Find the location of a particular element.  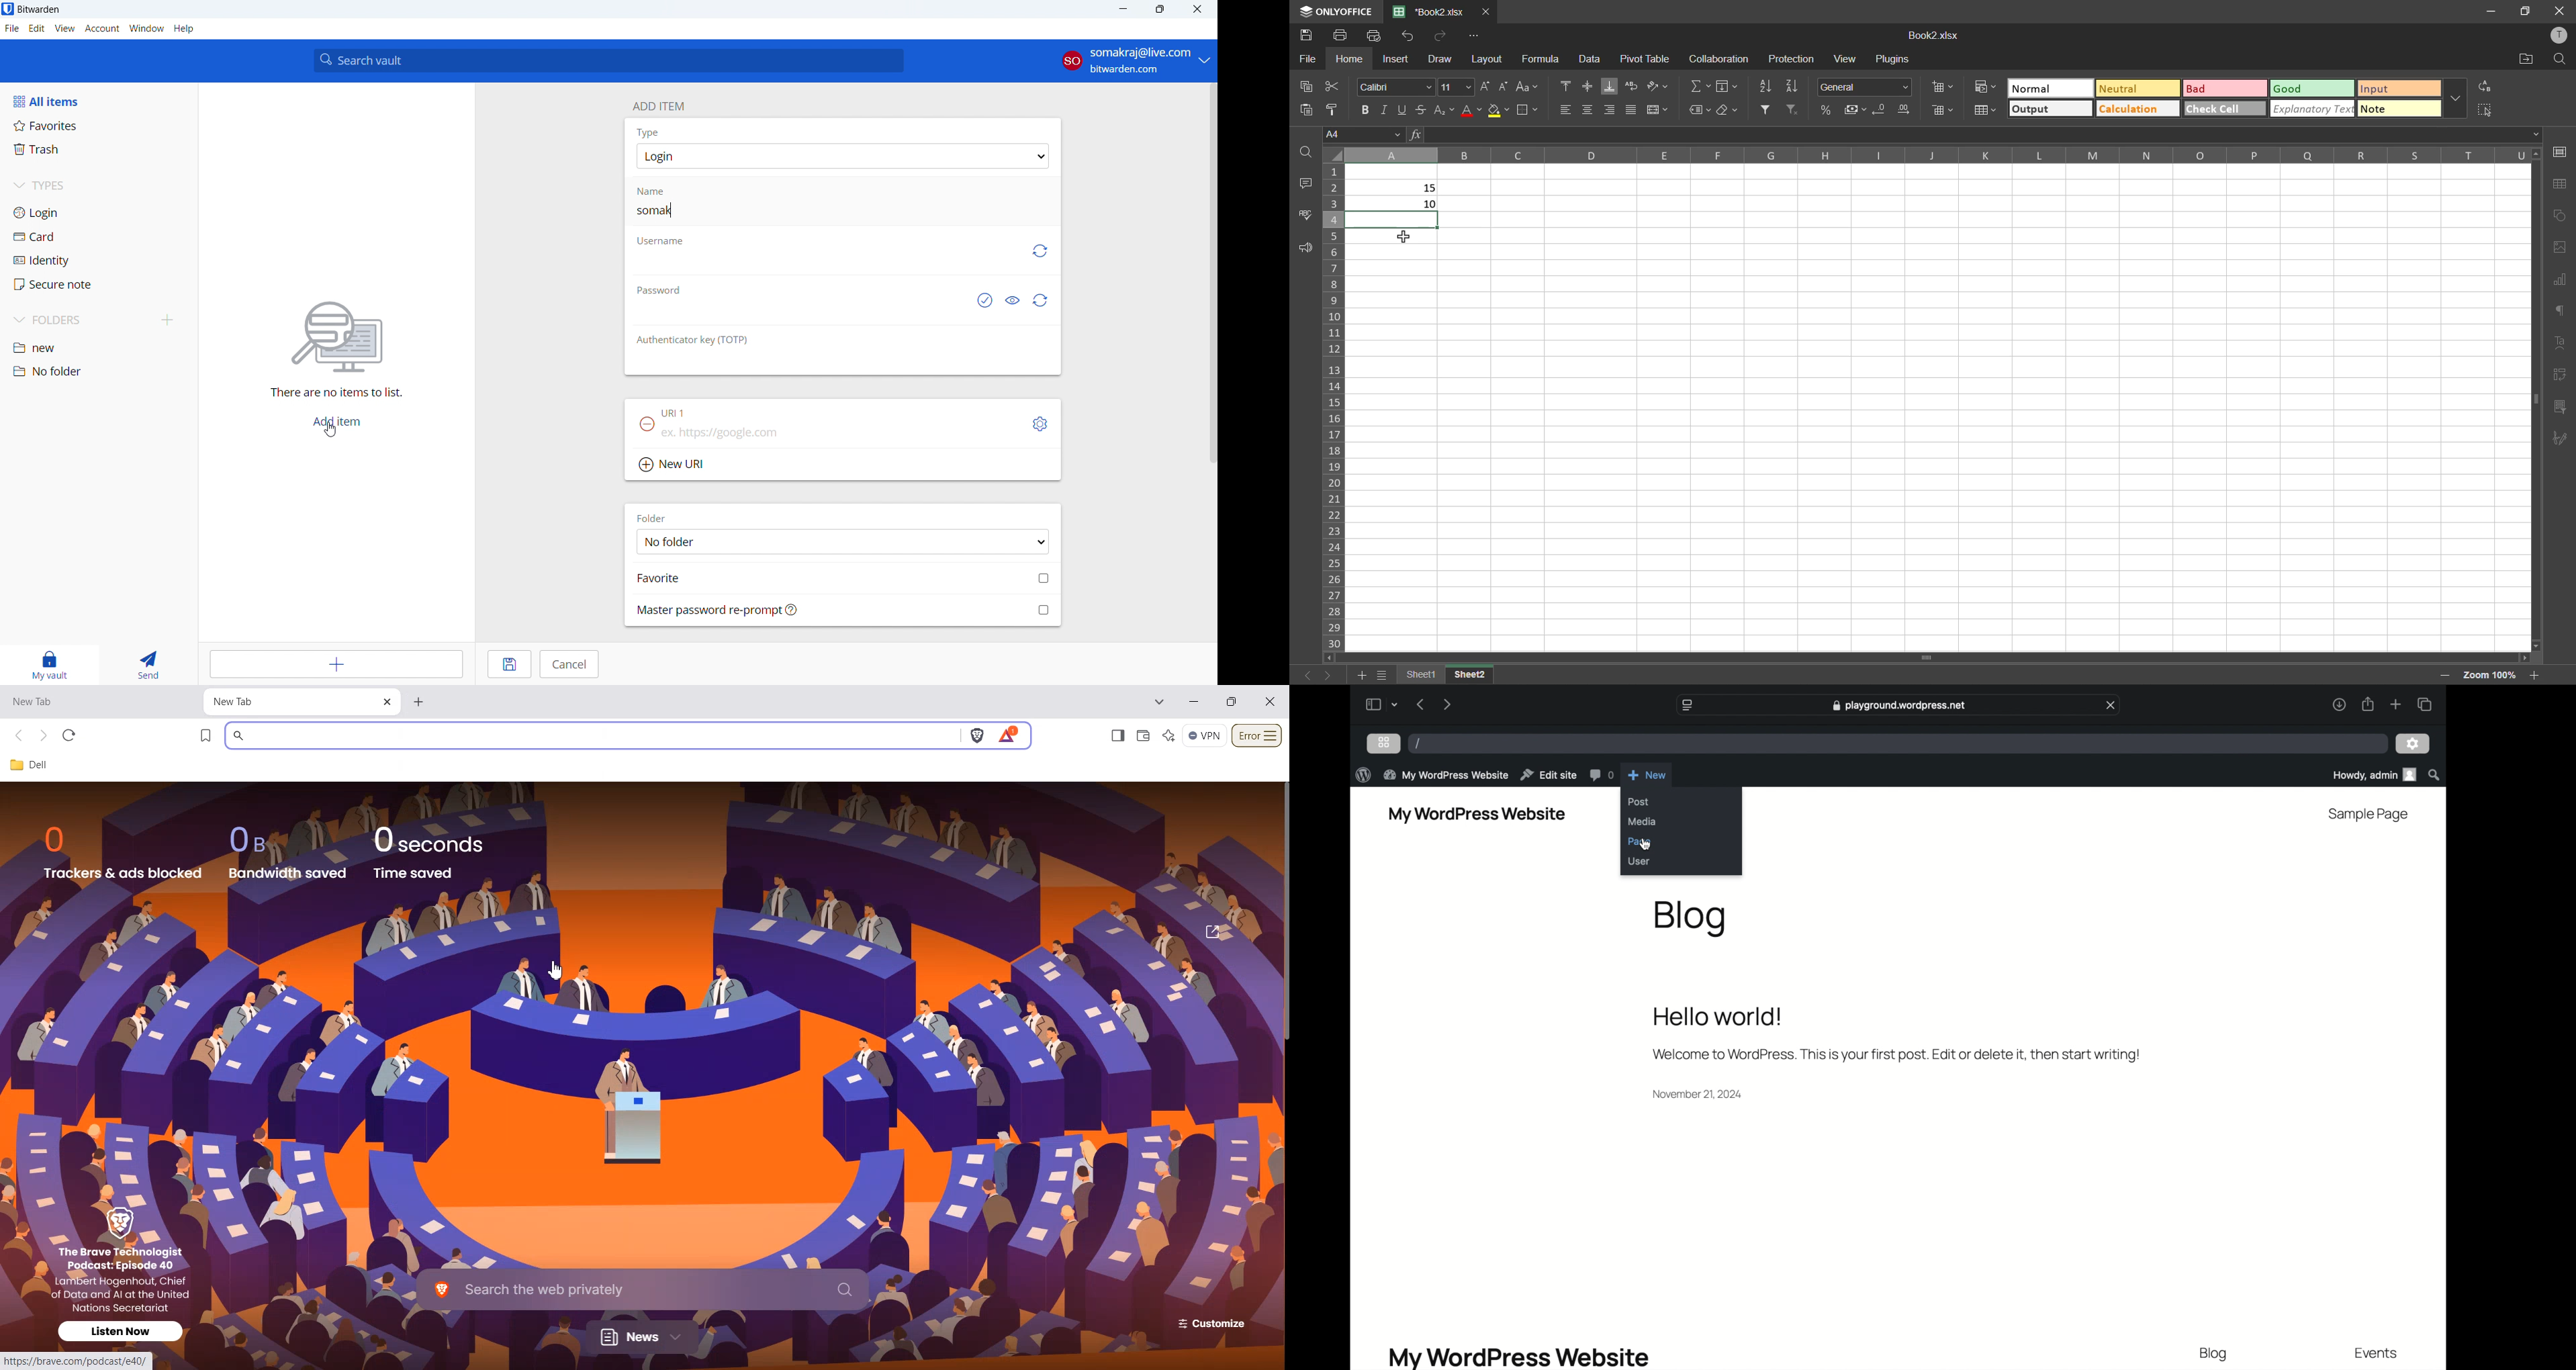

layout is located at coordinates (1486, 60).